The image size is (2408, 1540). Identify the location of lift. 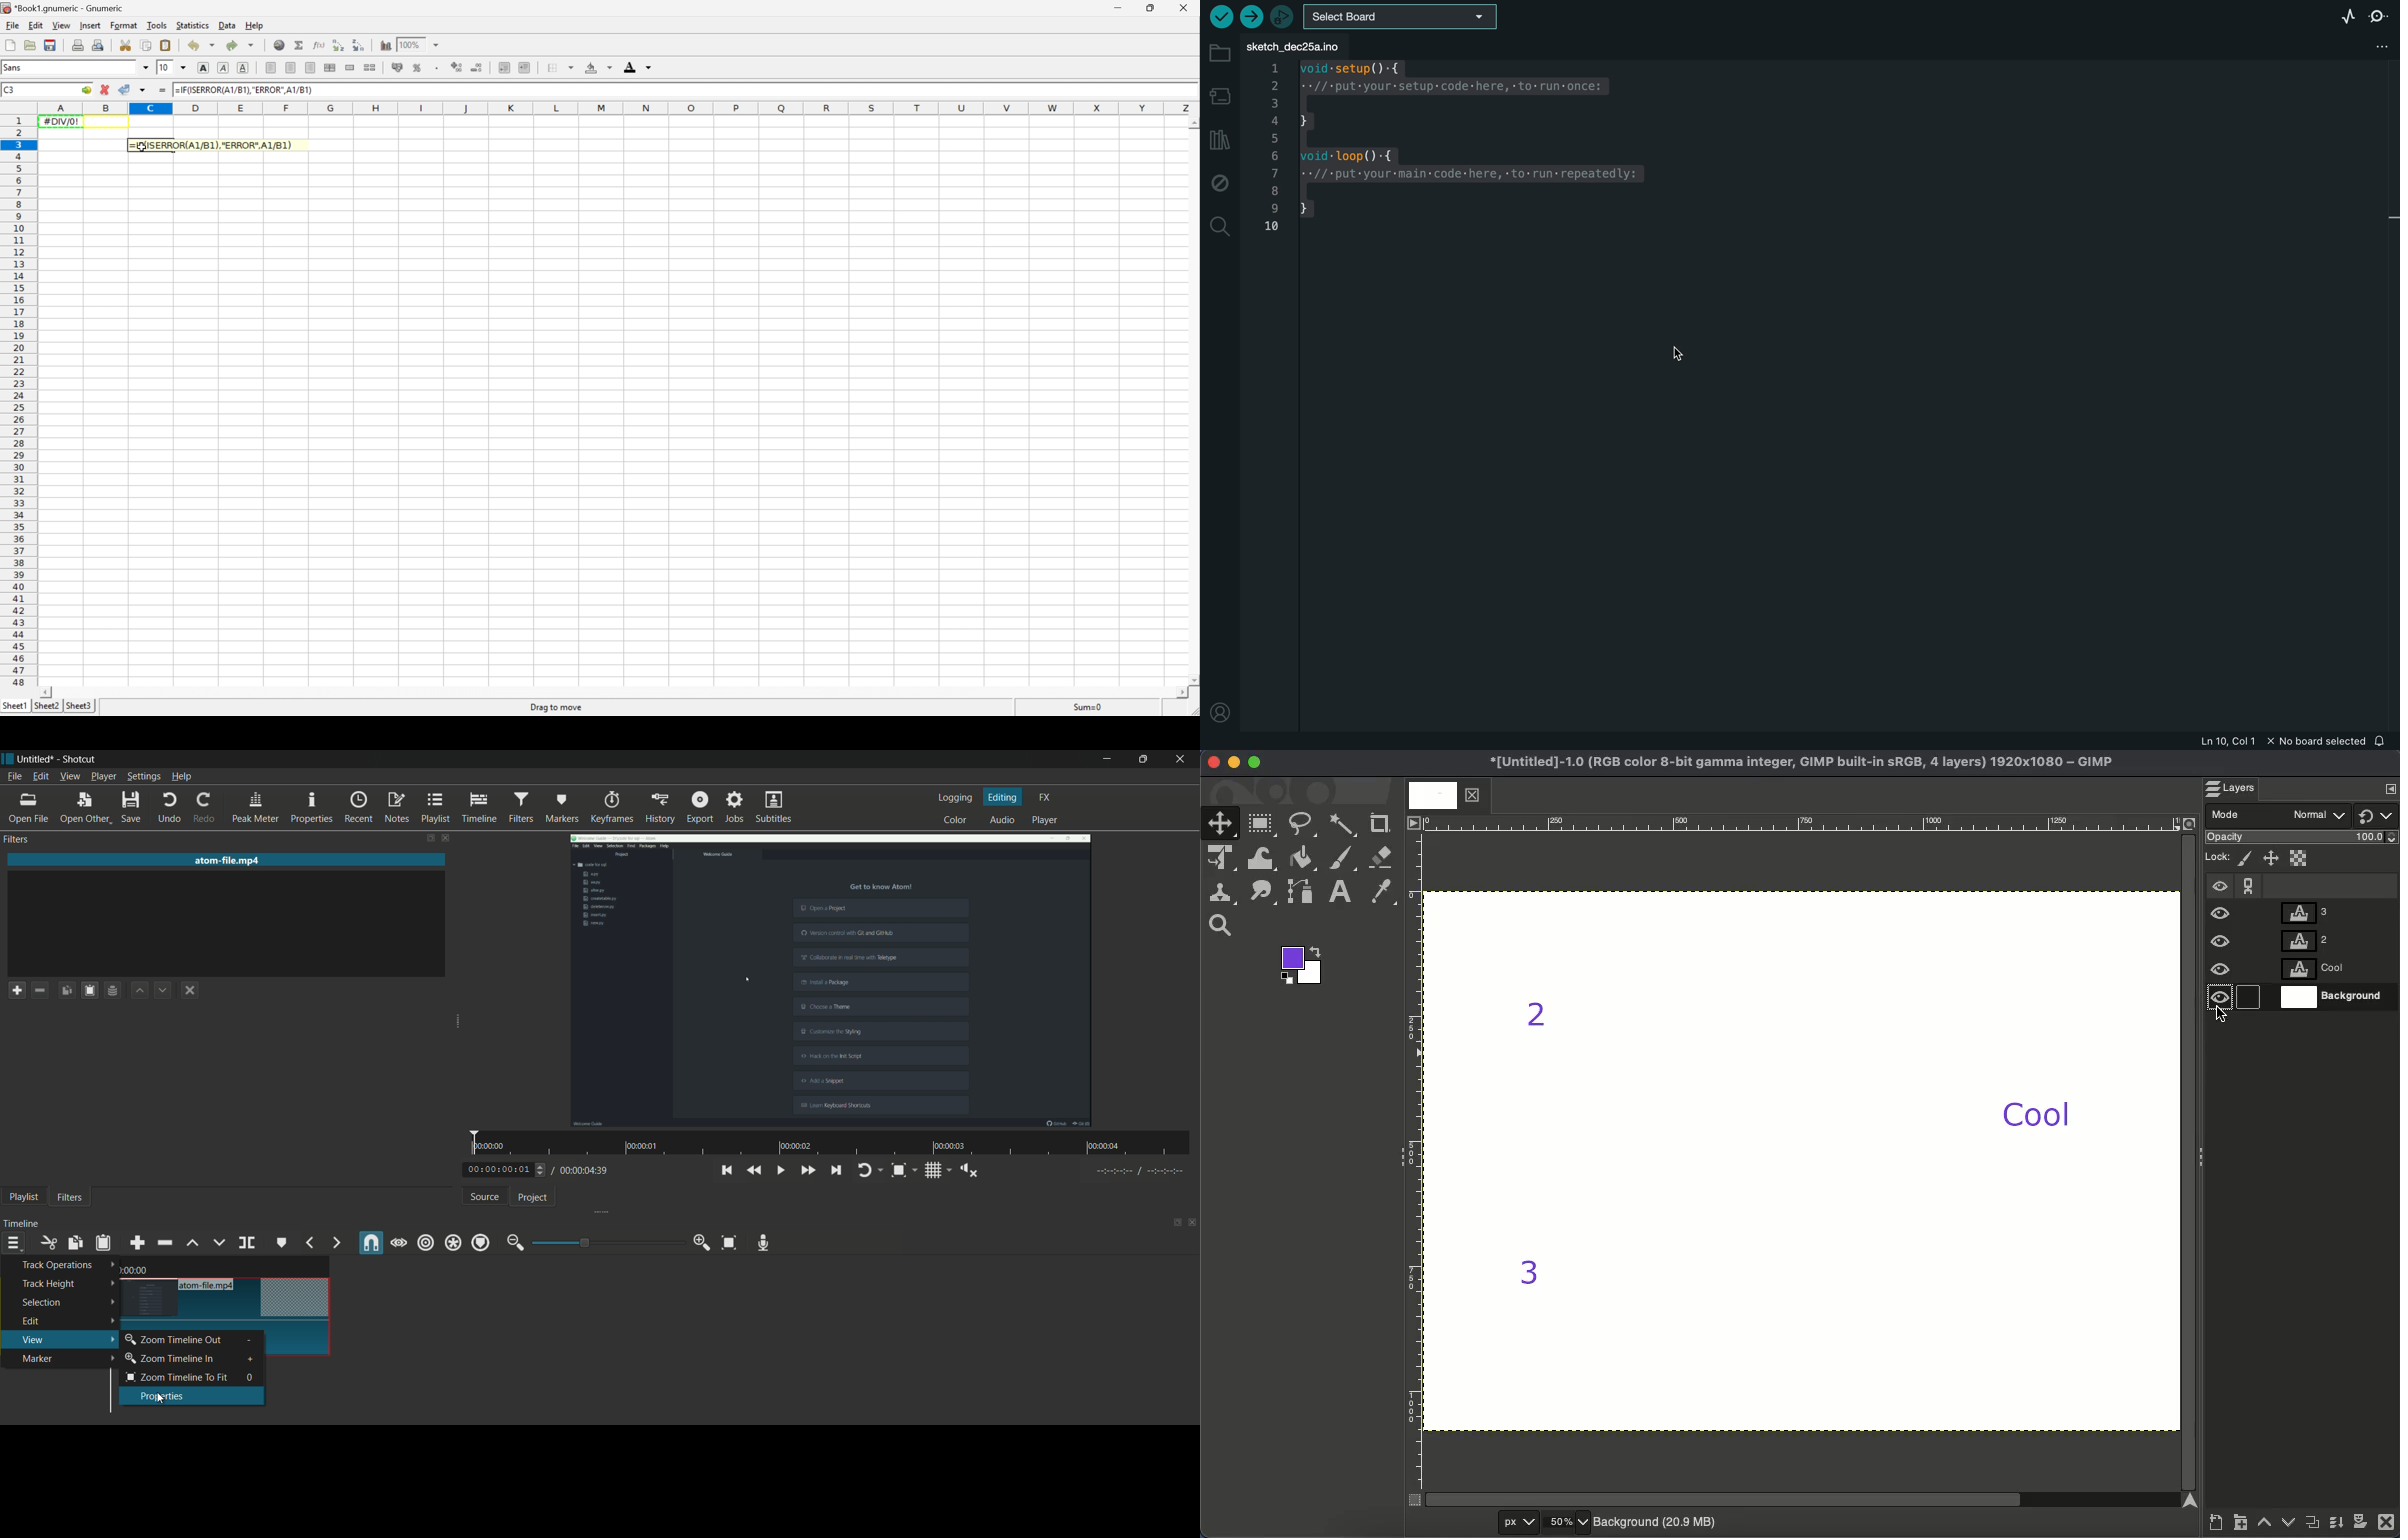
(192, 1243).